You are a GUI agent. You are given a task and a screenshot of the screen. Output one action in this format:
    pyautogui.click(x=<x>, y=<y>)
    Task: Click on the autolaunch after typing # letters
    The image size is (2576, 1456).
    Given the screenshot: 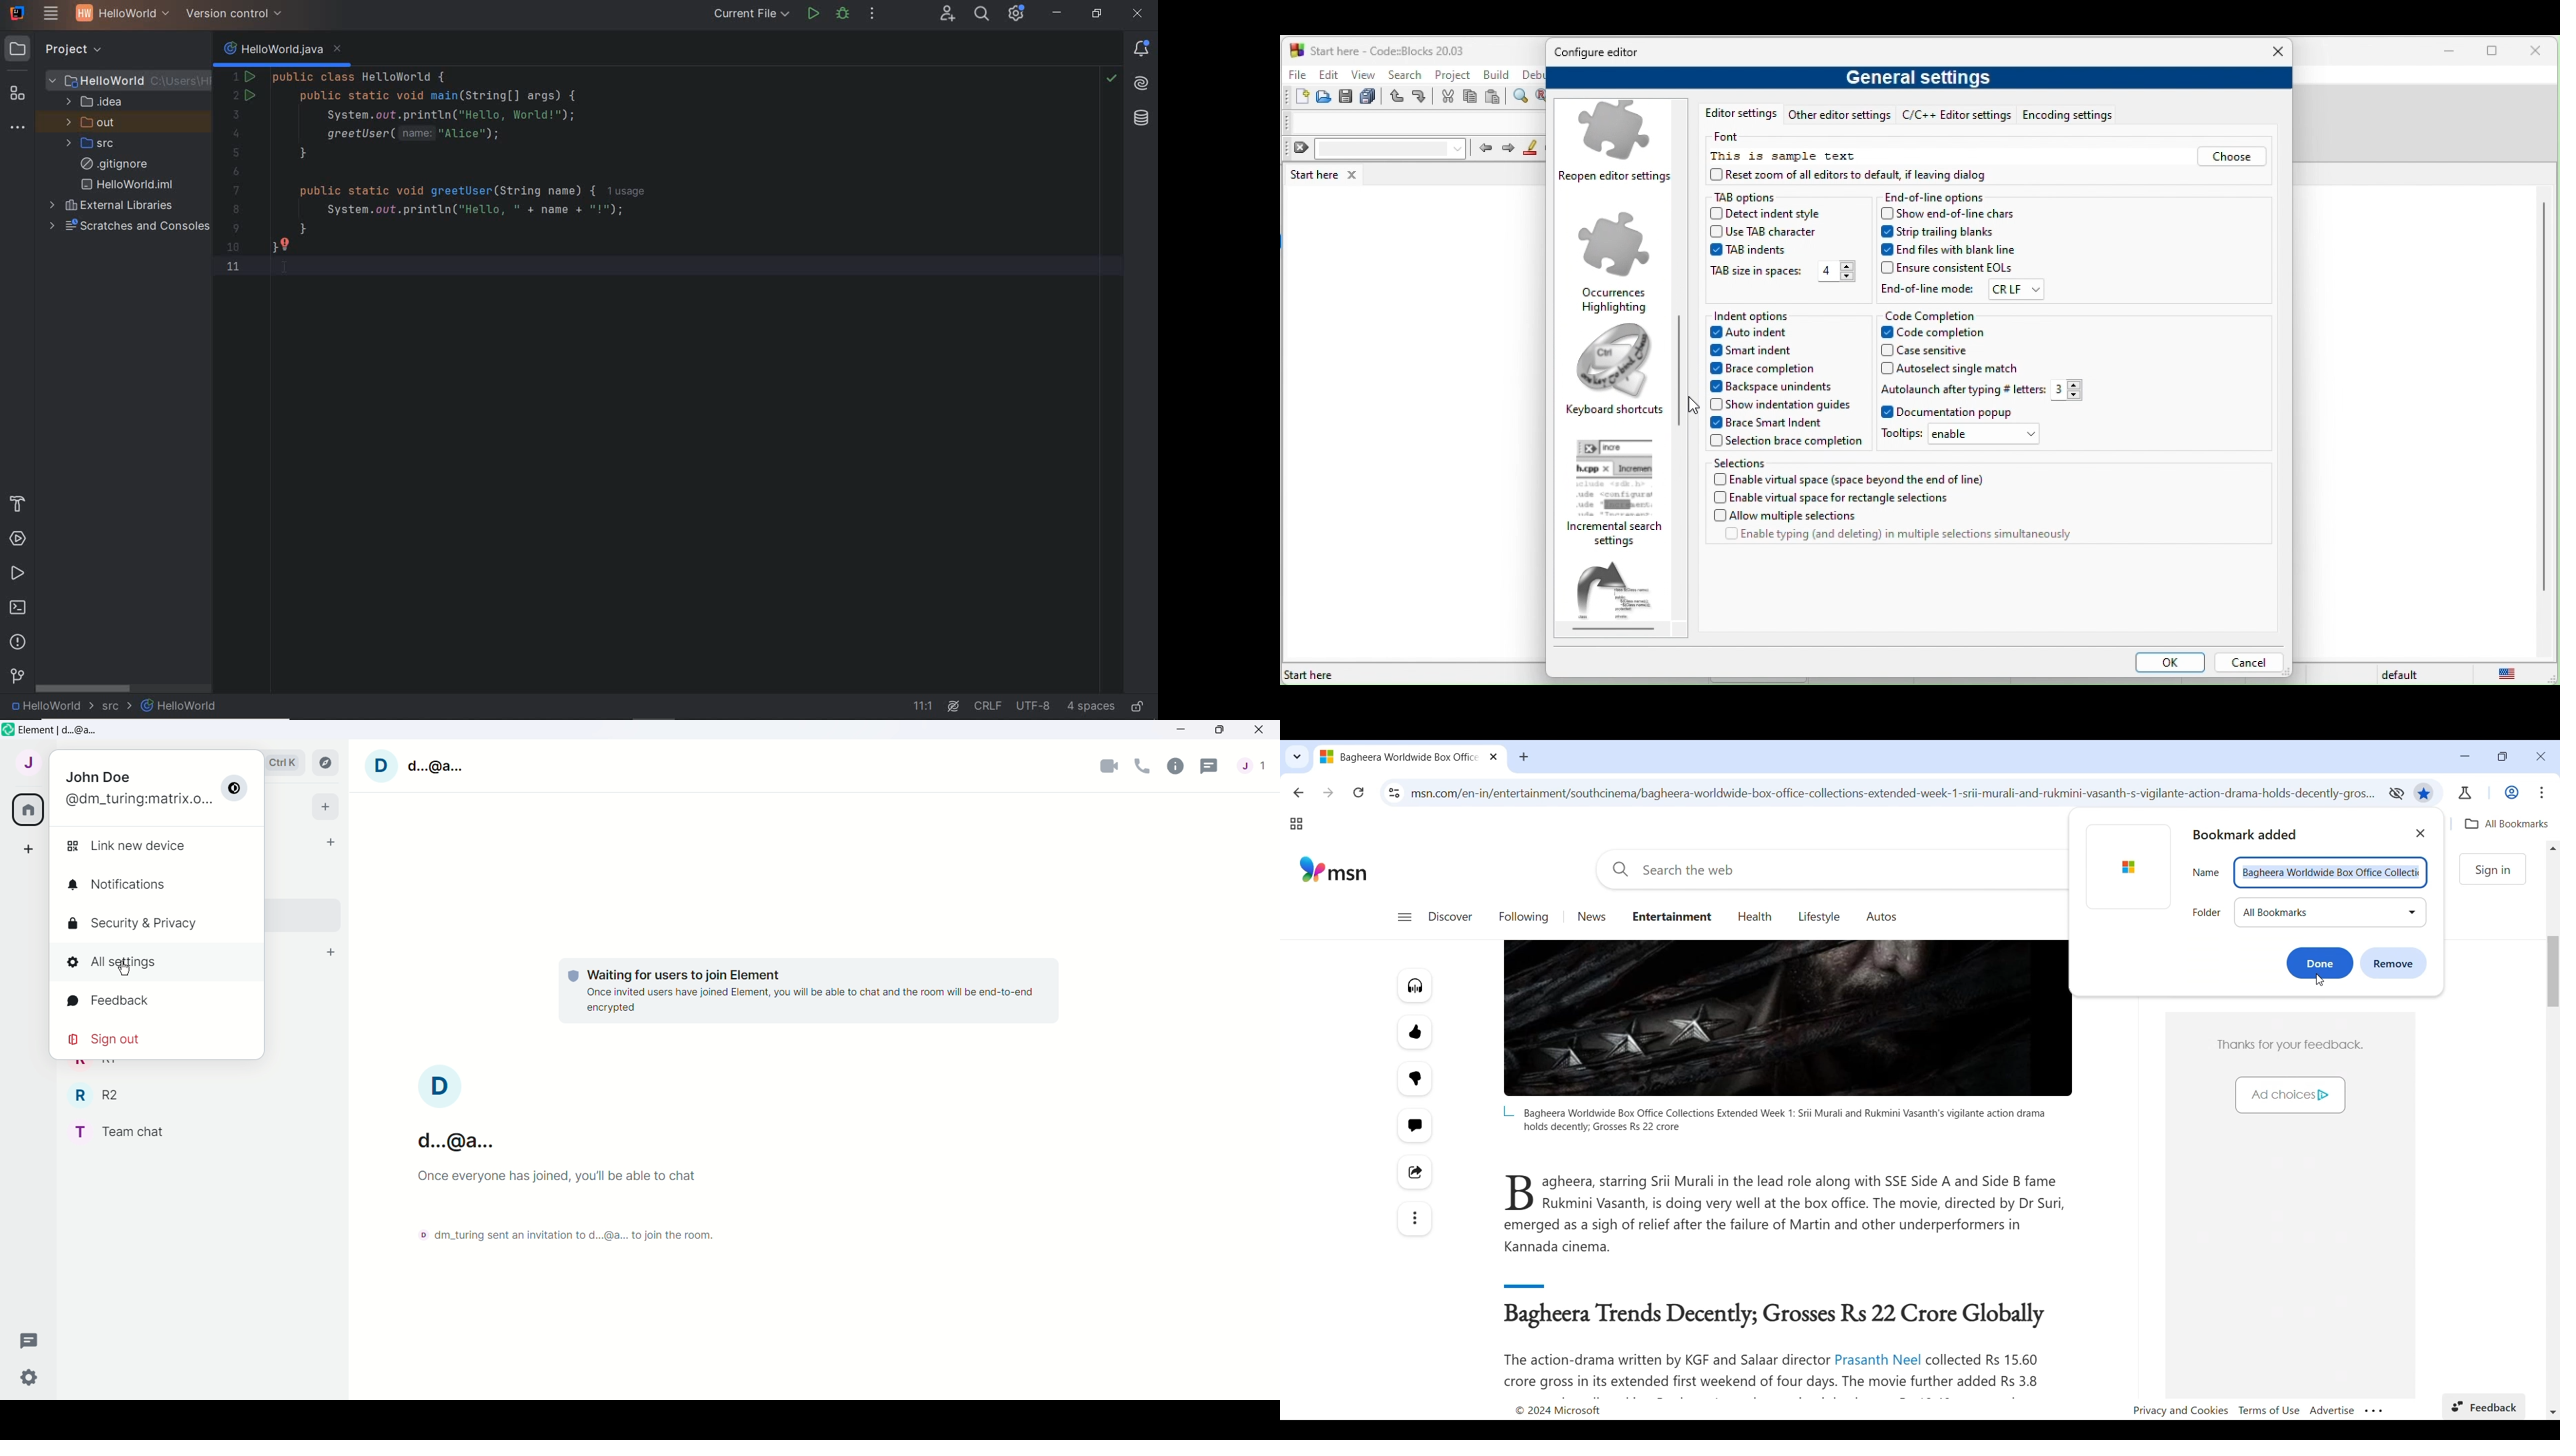 What is the action you would take?
    pyautogui.click(x=1961, y=389)
    